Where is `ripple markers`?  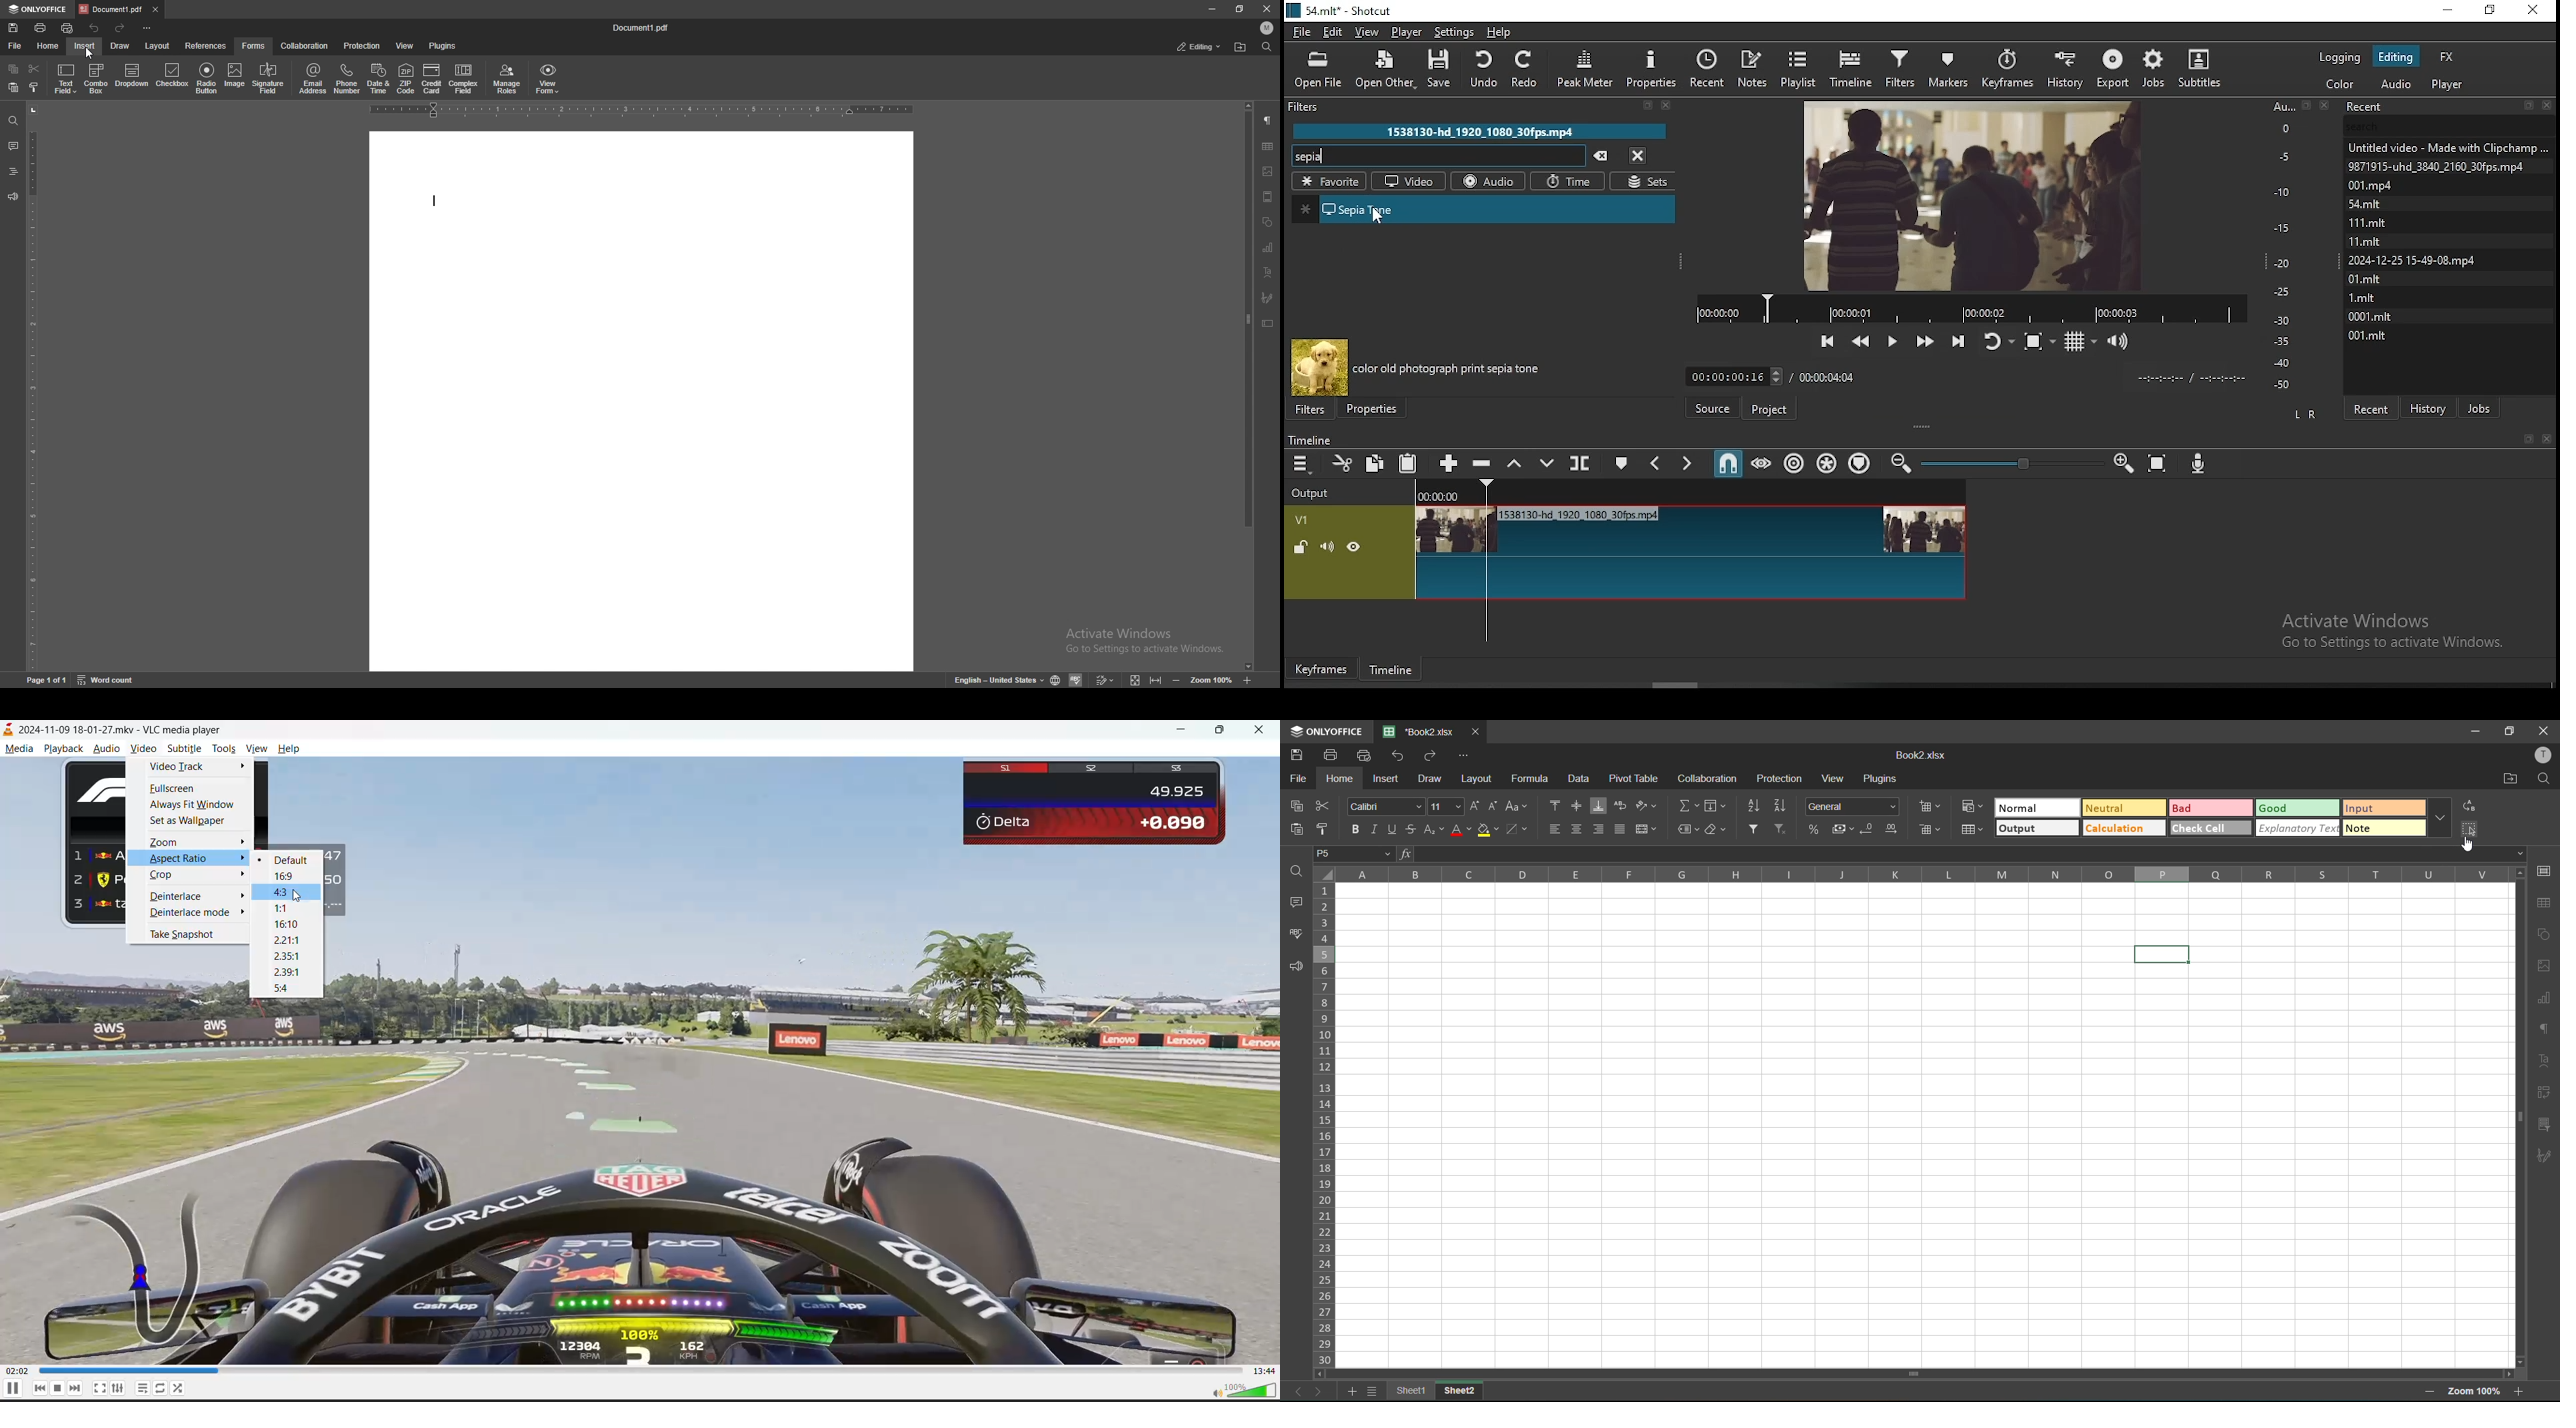 ripple markers is located at coordinates (1861, 464).